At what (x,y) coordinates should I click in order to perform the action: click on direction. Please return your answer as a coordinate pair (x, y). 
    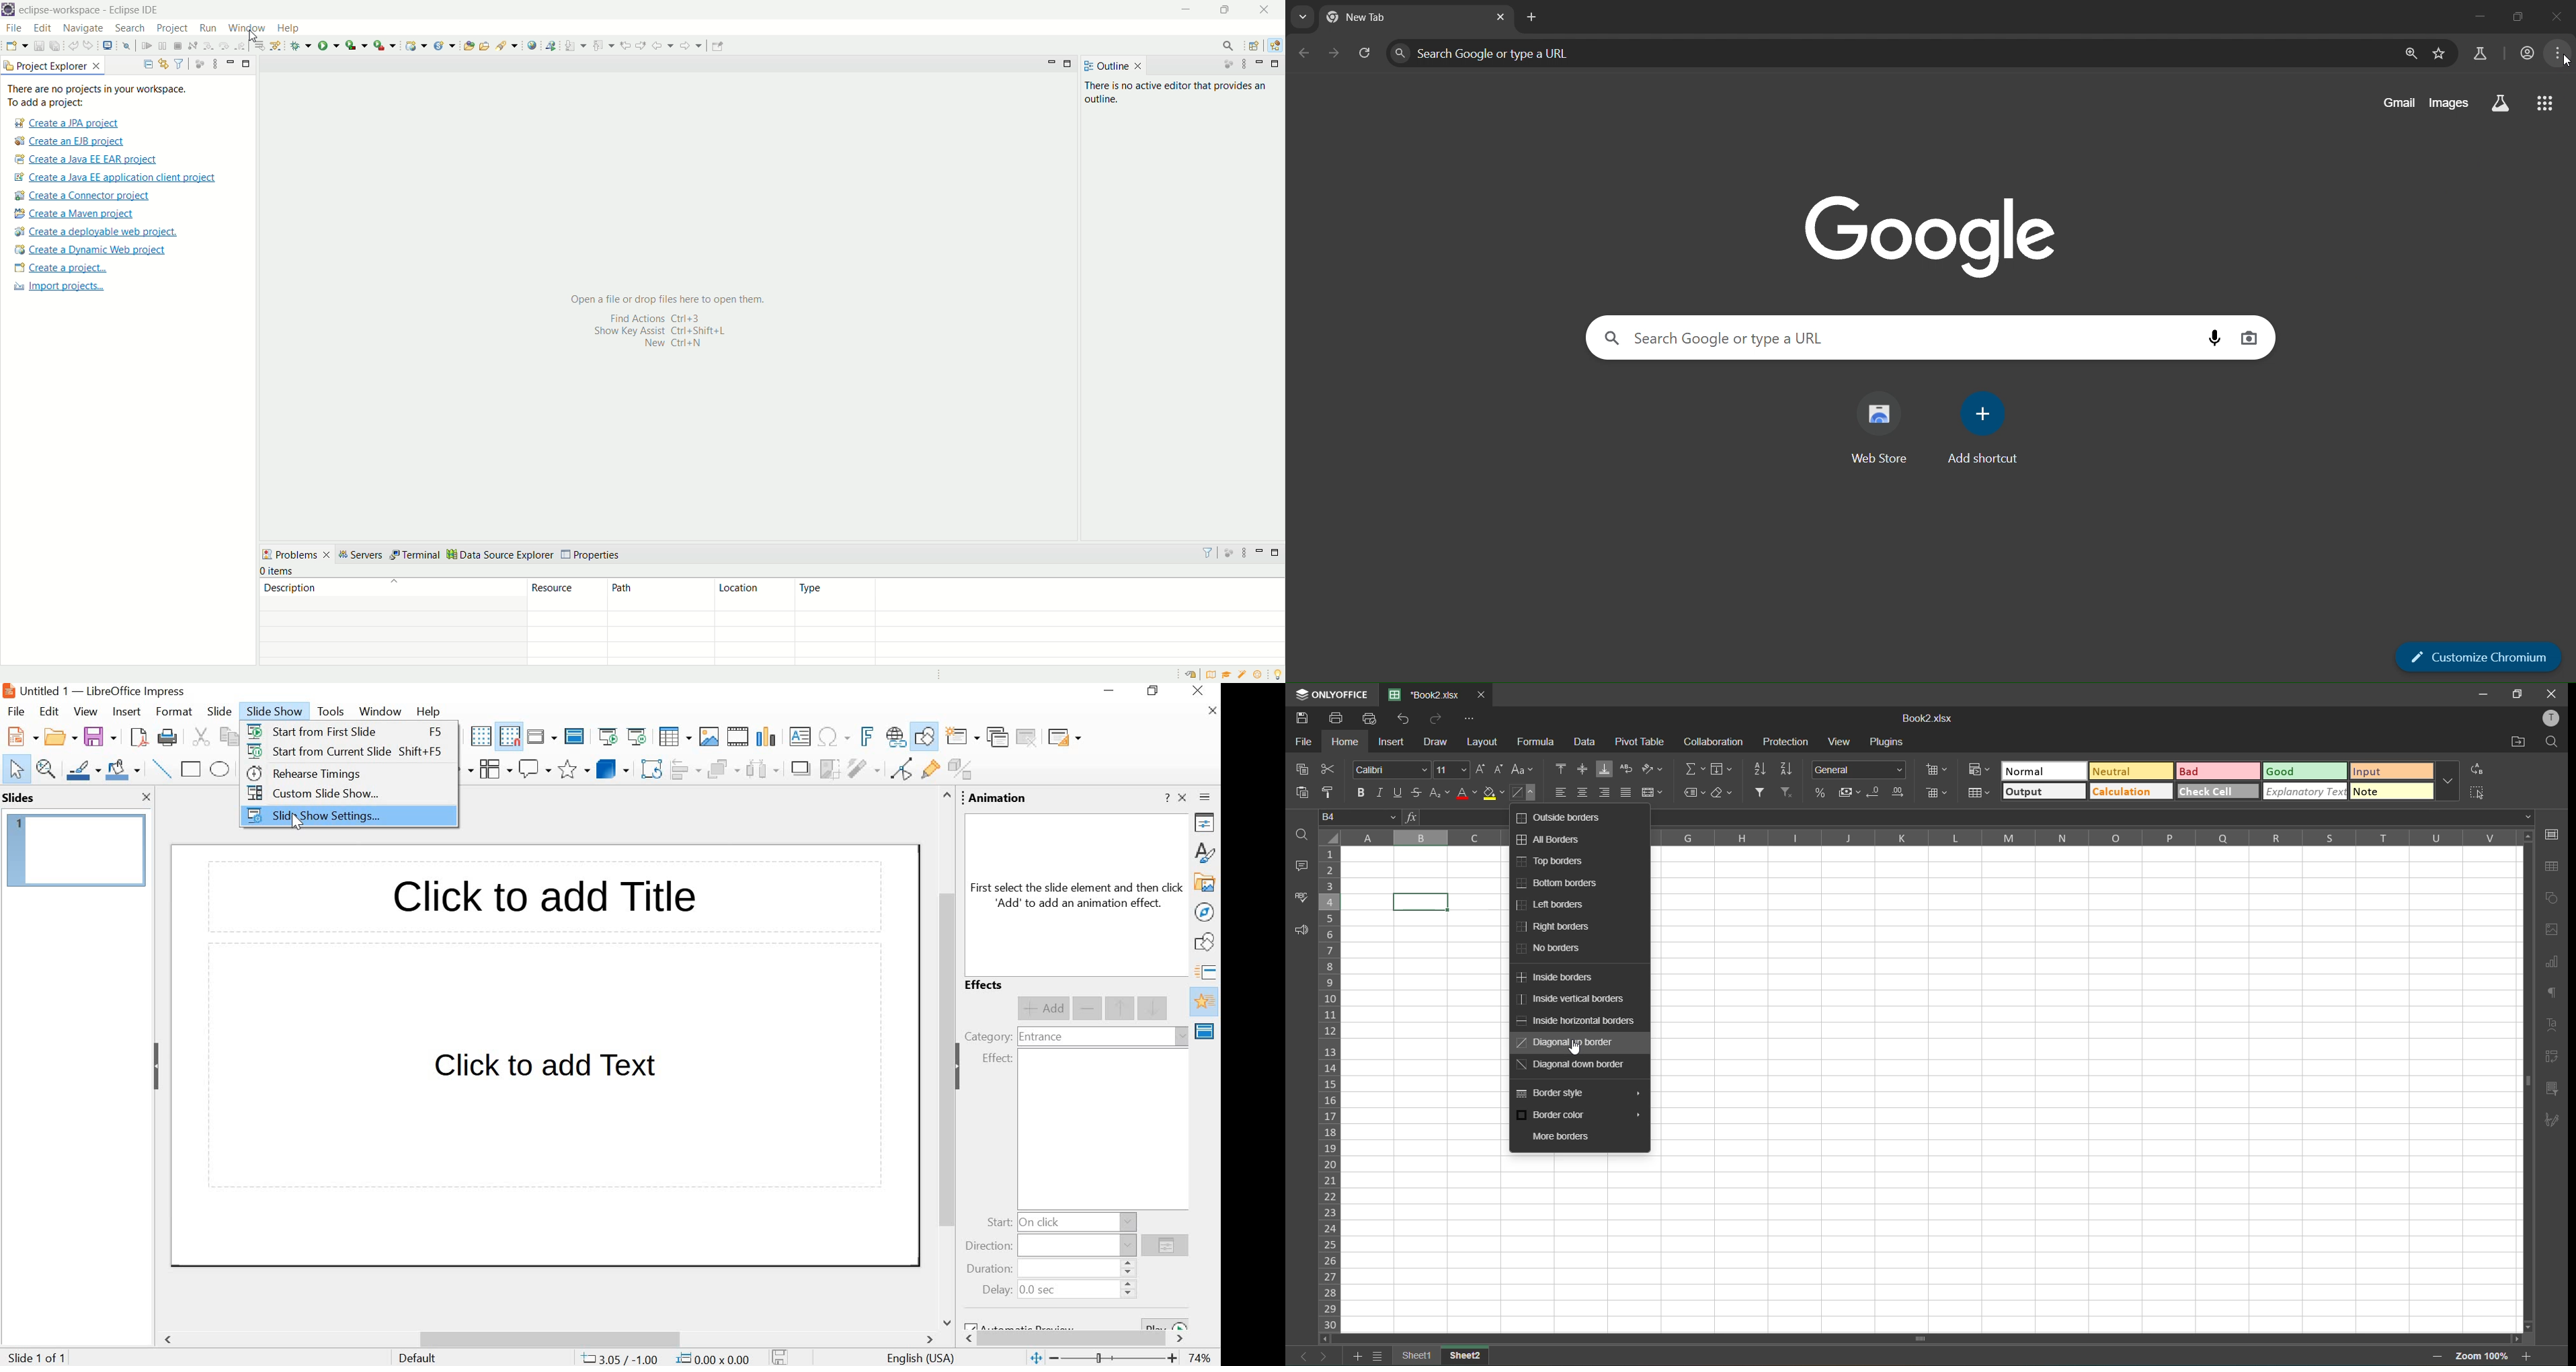
    Looking at the image, I should click on (990, 1246).